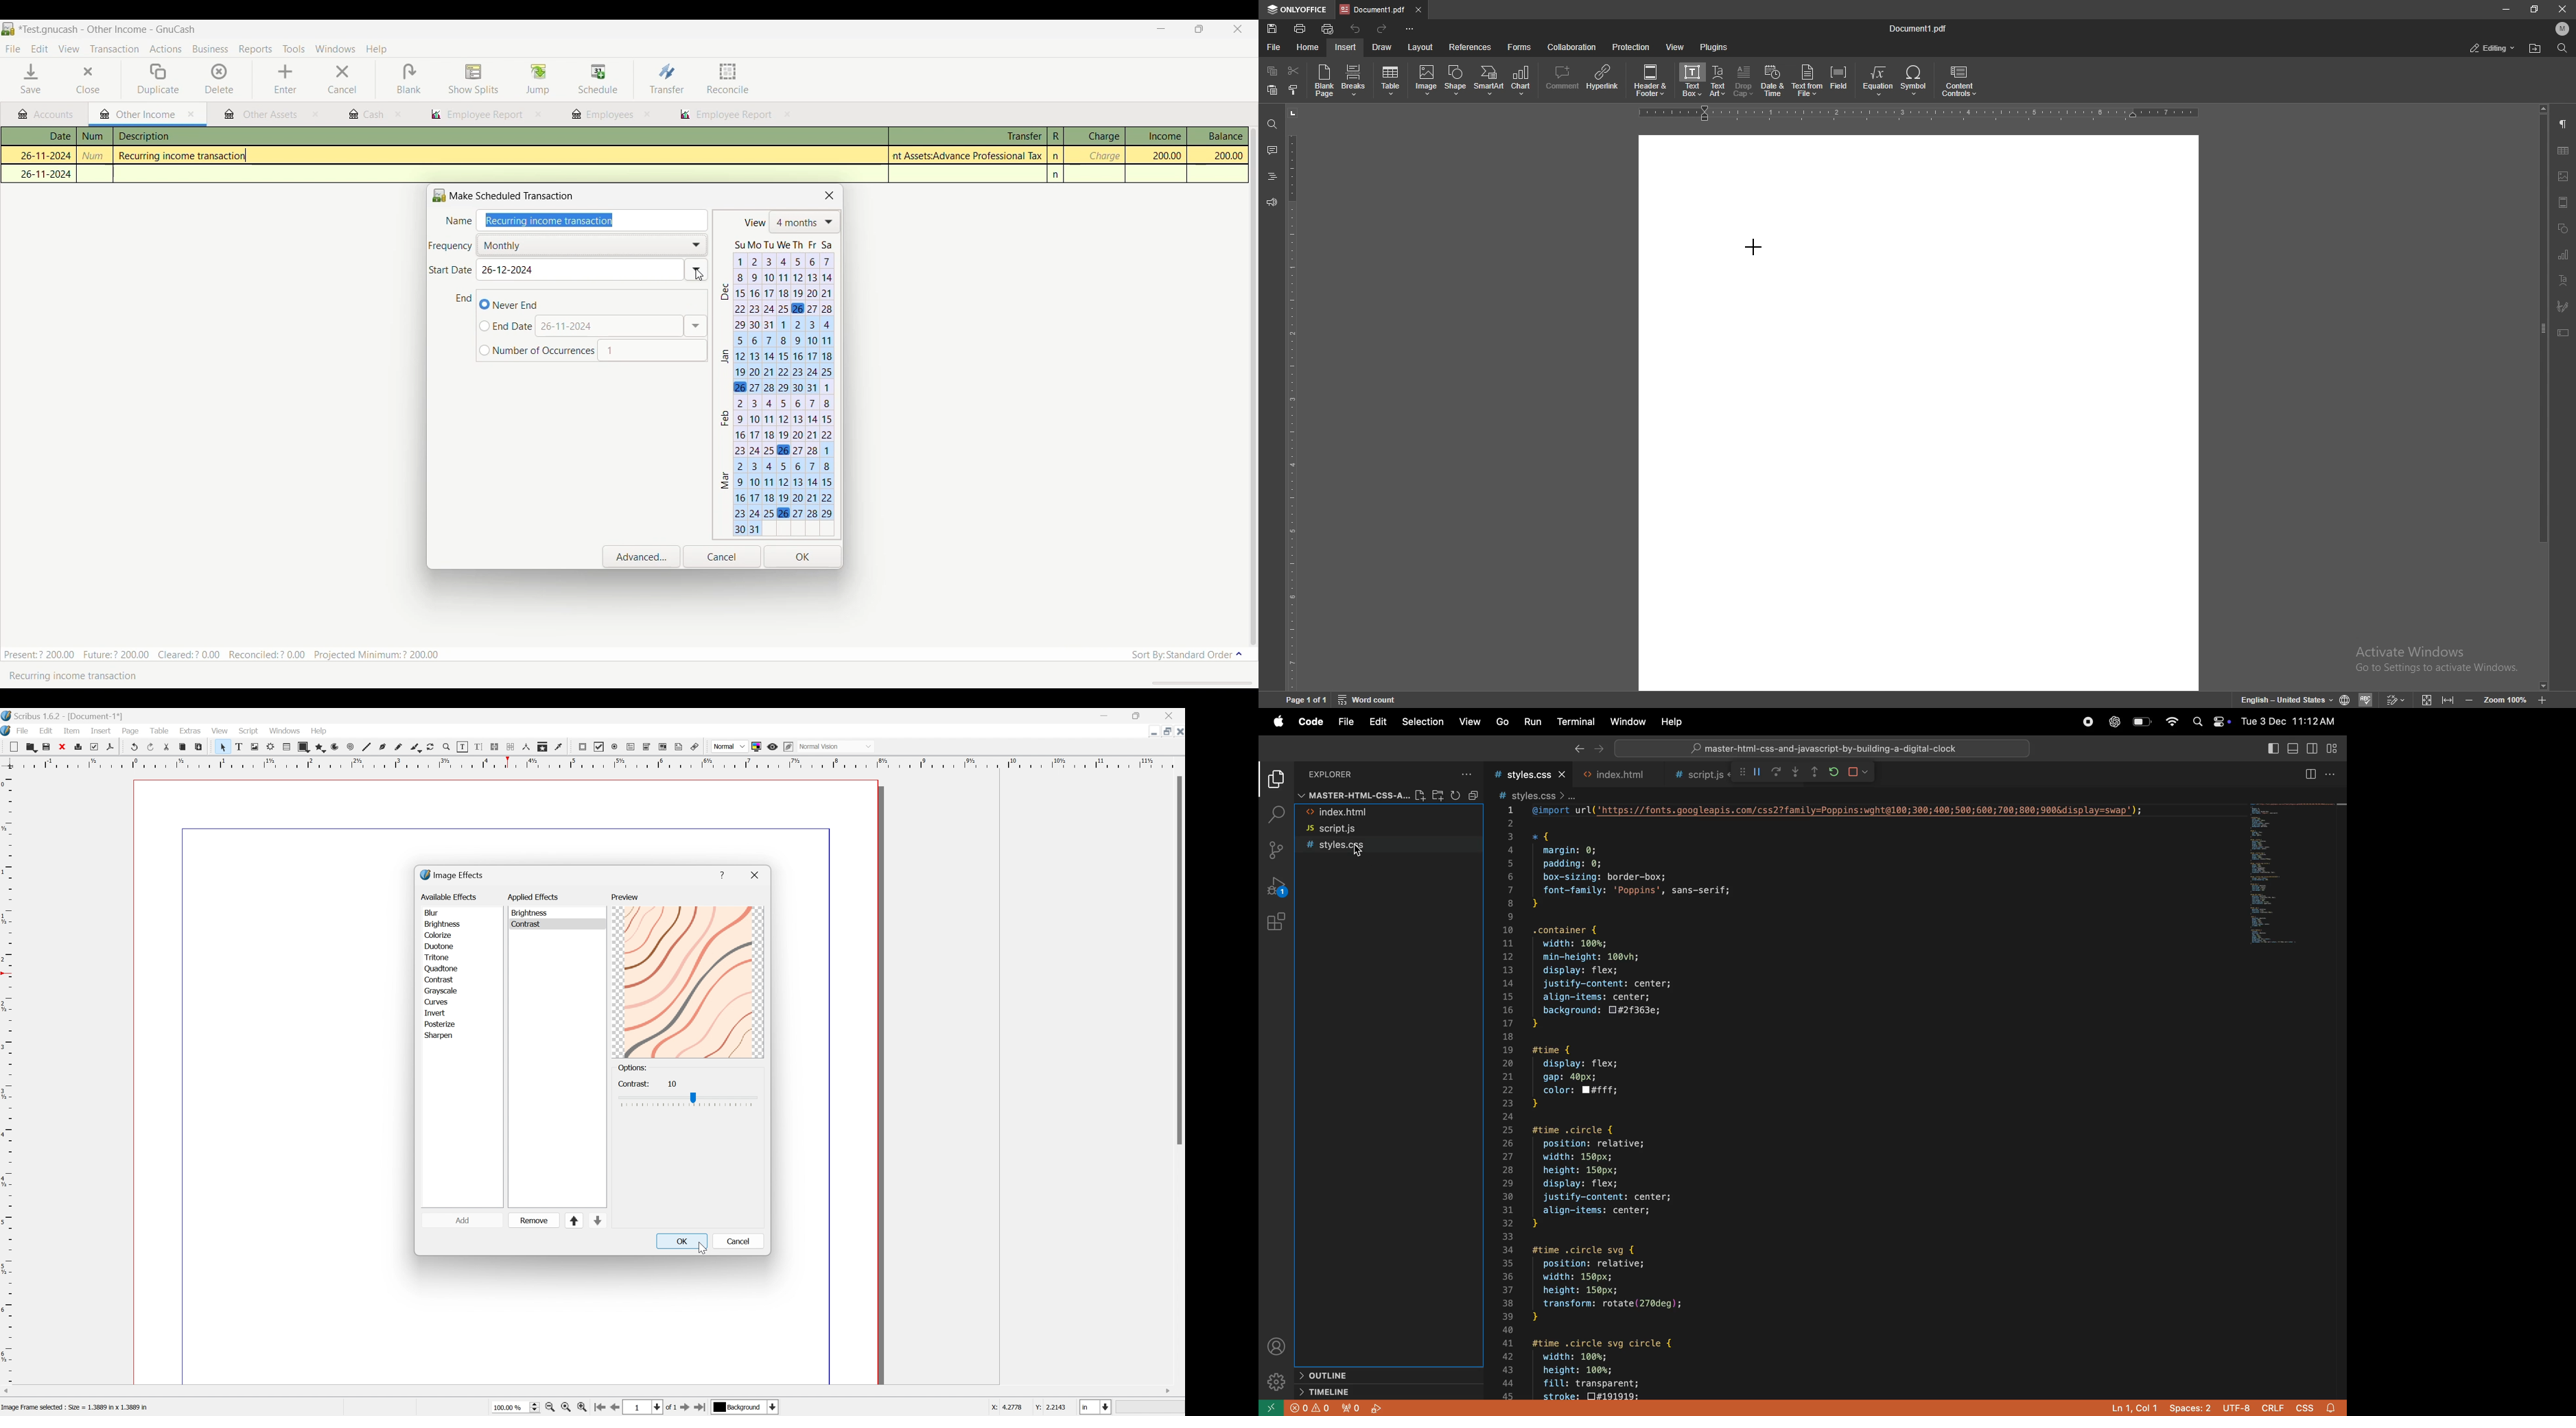 The height and width of the screenshot is (1428, 2576). What do you see at coordinates (1293, 71) in the screenshot?
I see `cut` at bounding box center [1293, 71].